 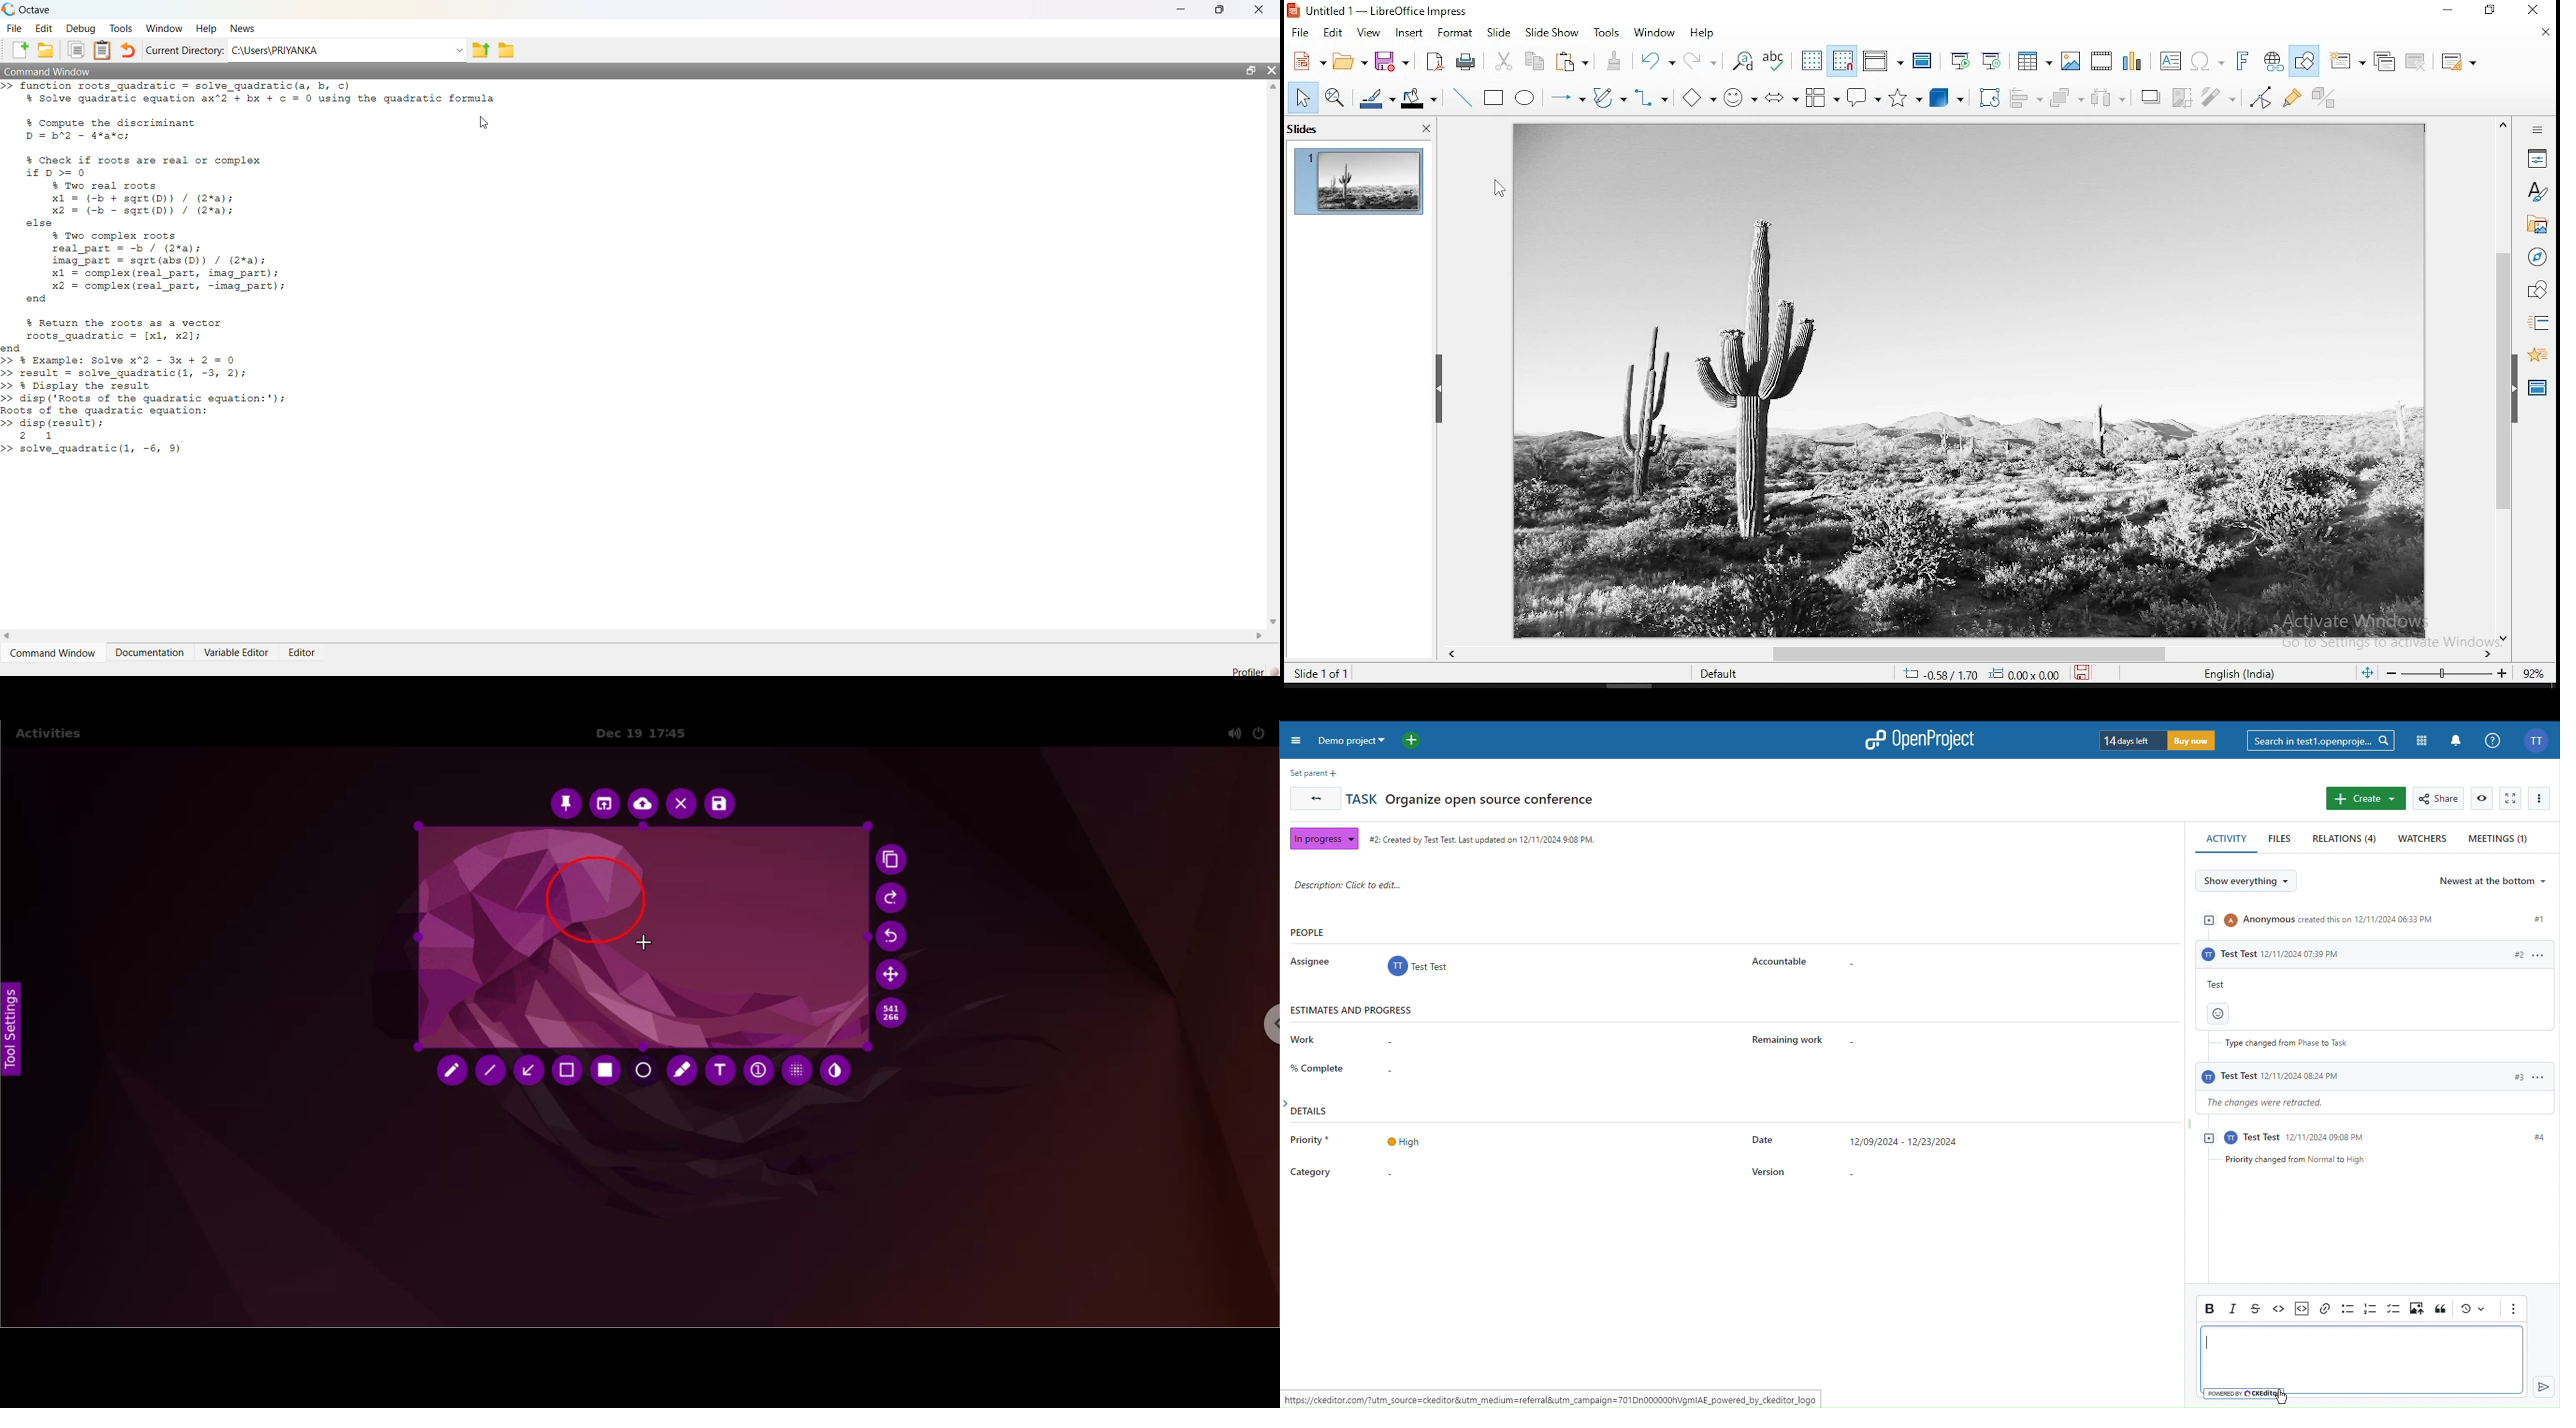 I want to click on Search bar, so click(x=2319, y=740).